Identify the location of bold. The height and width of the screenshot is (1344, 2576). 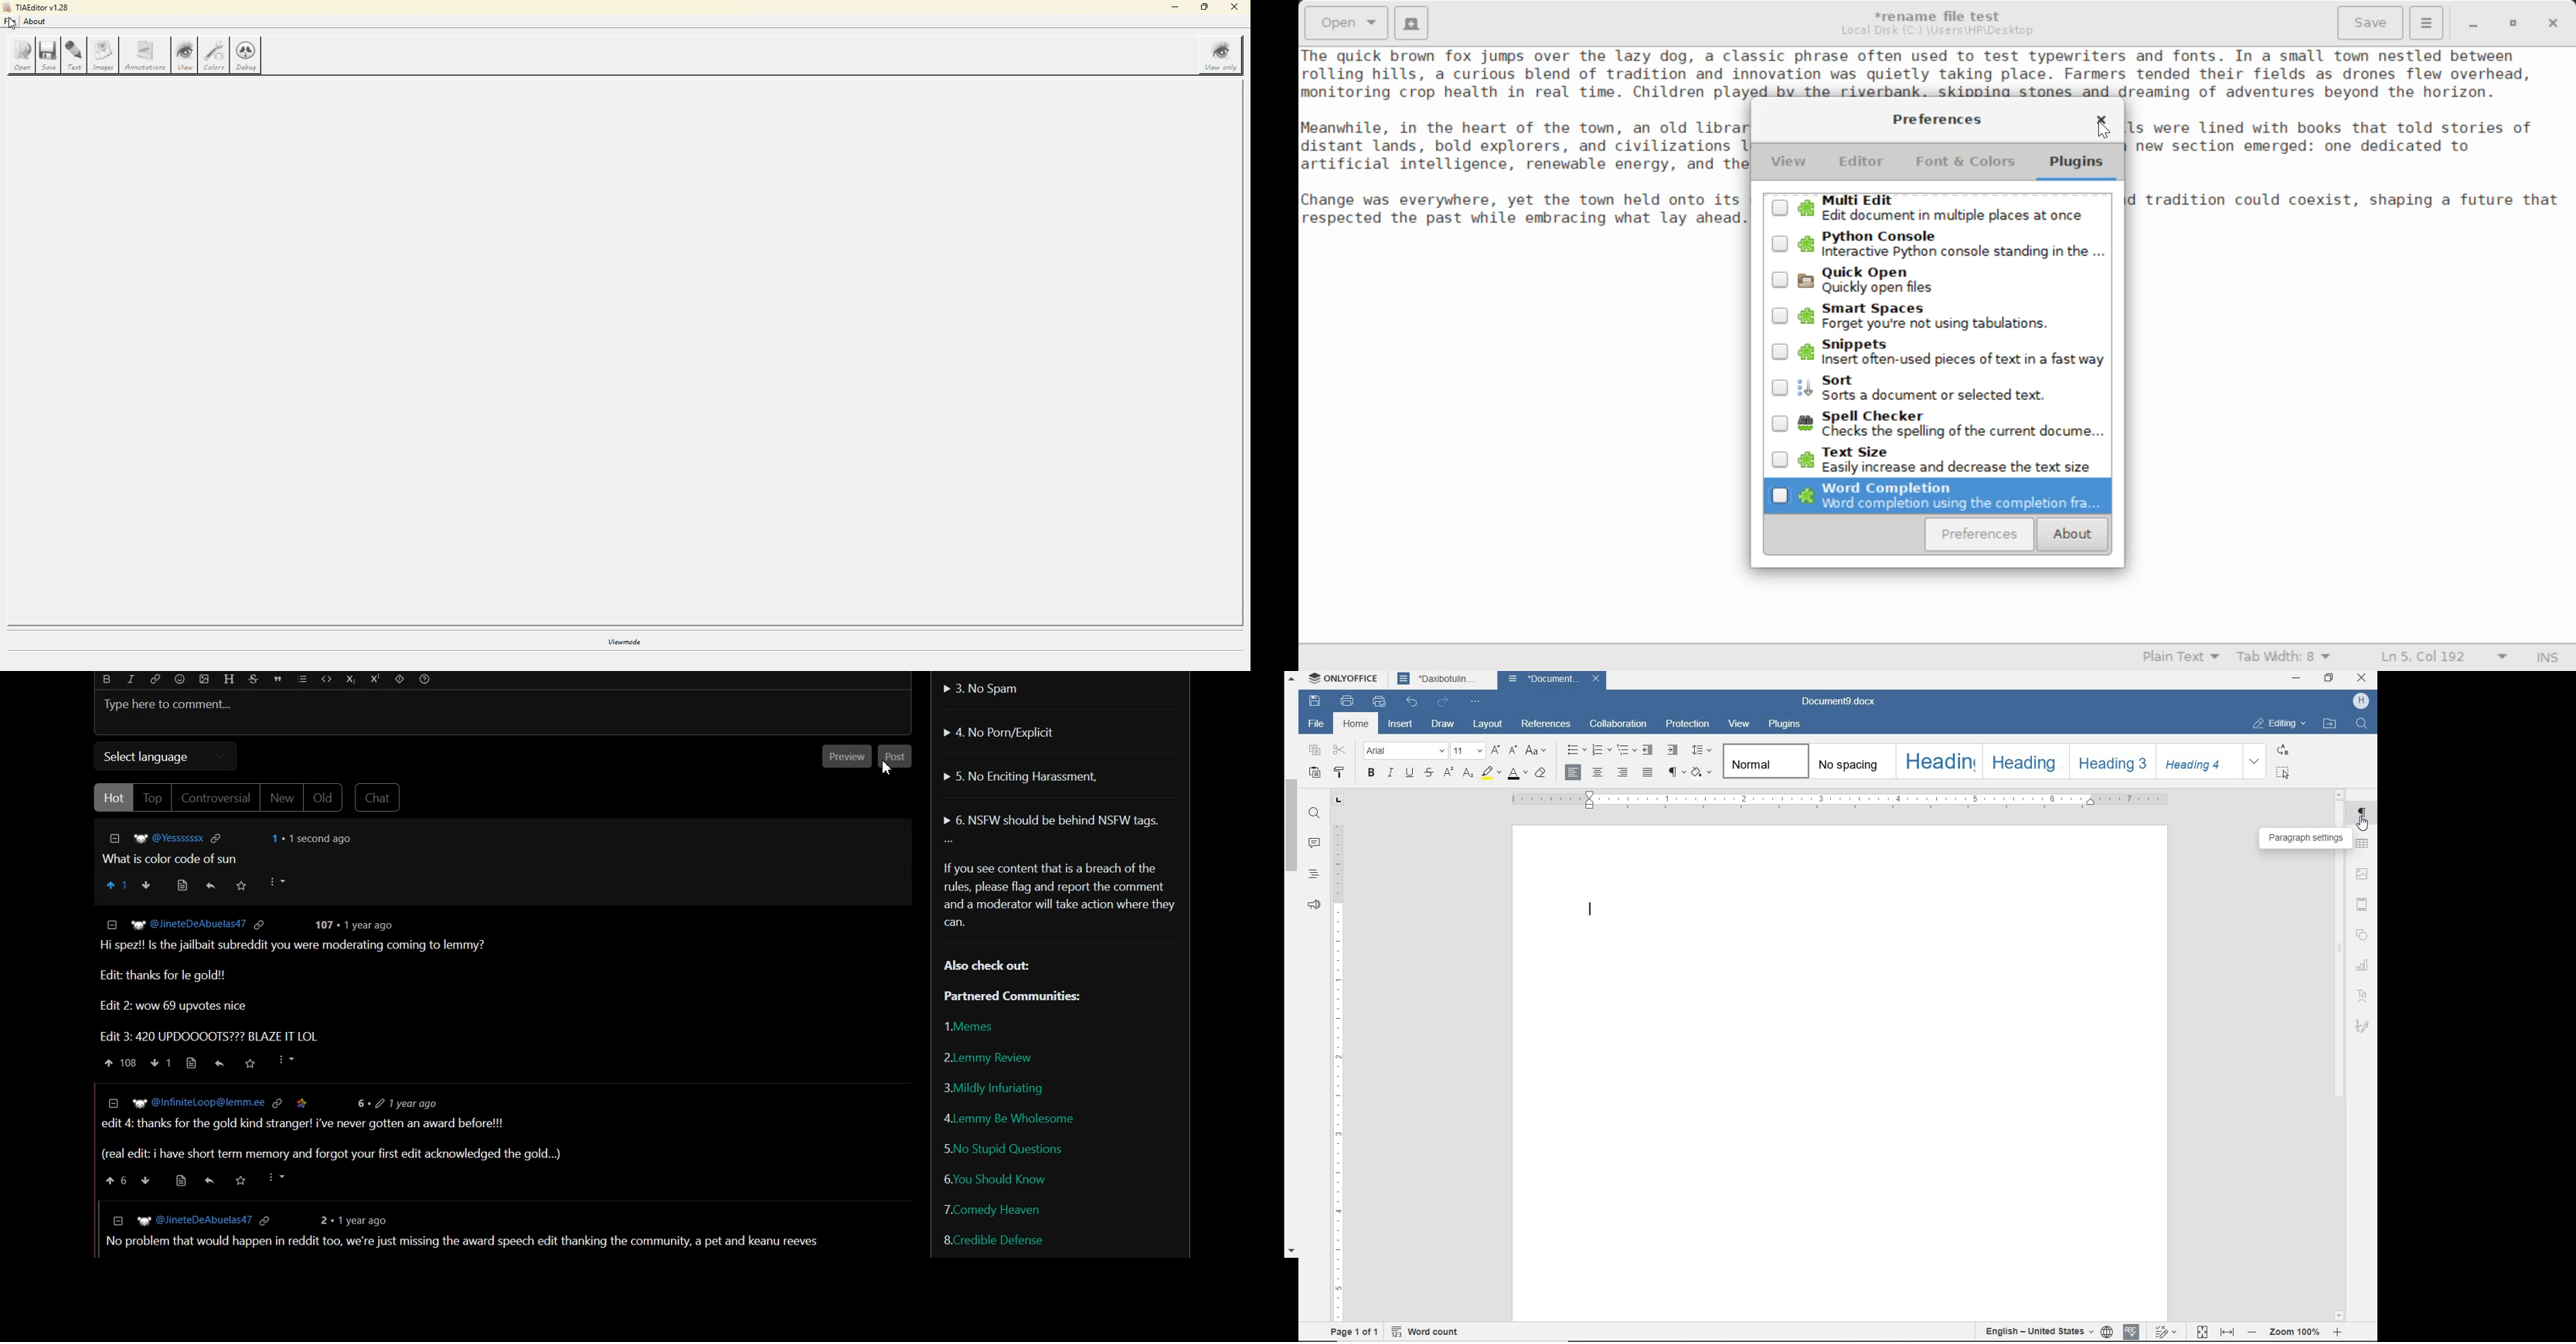
(1370, 774).